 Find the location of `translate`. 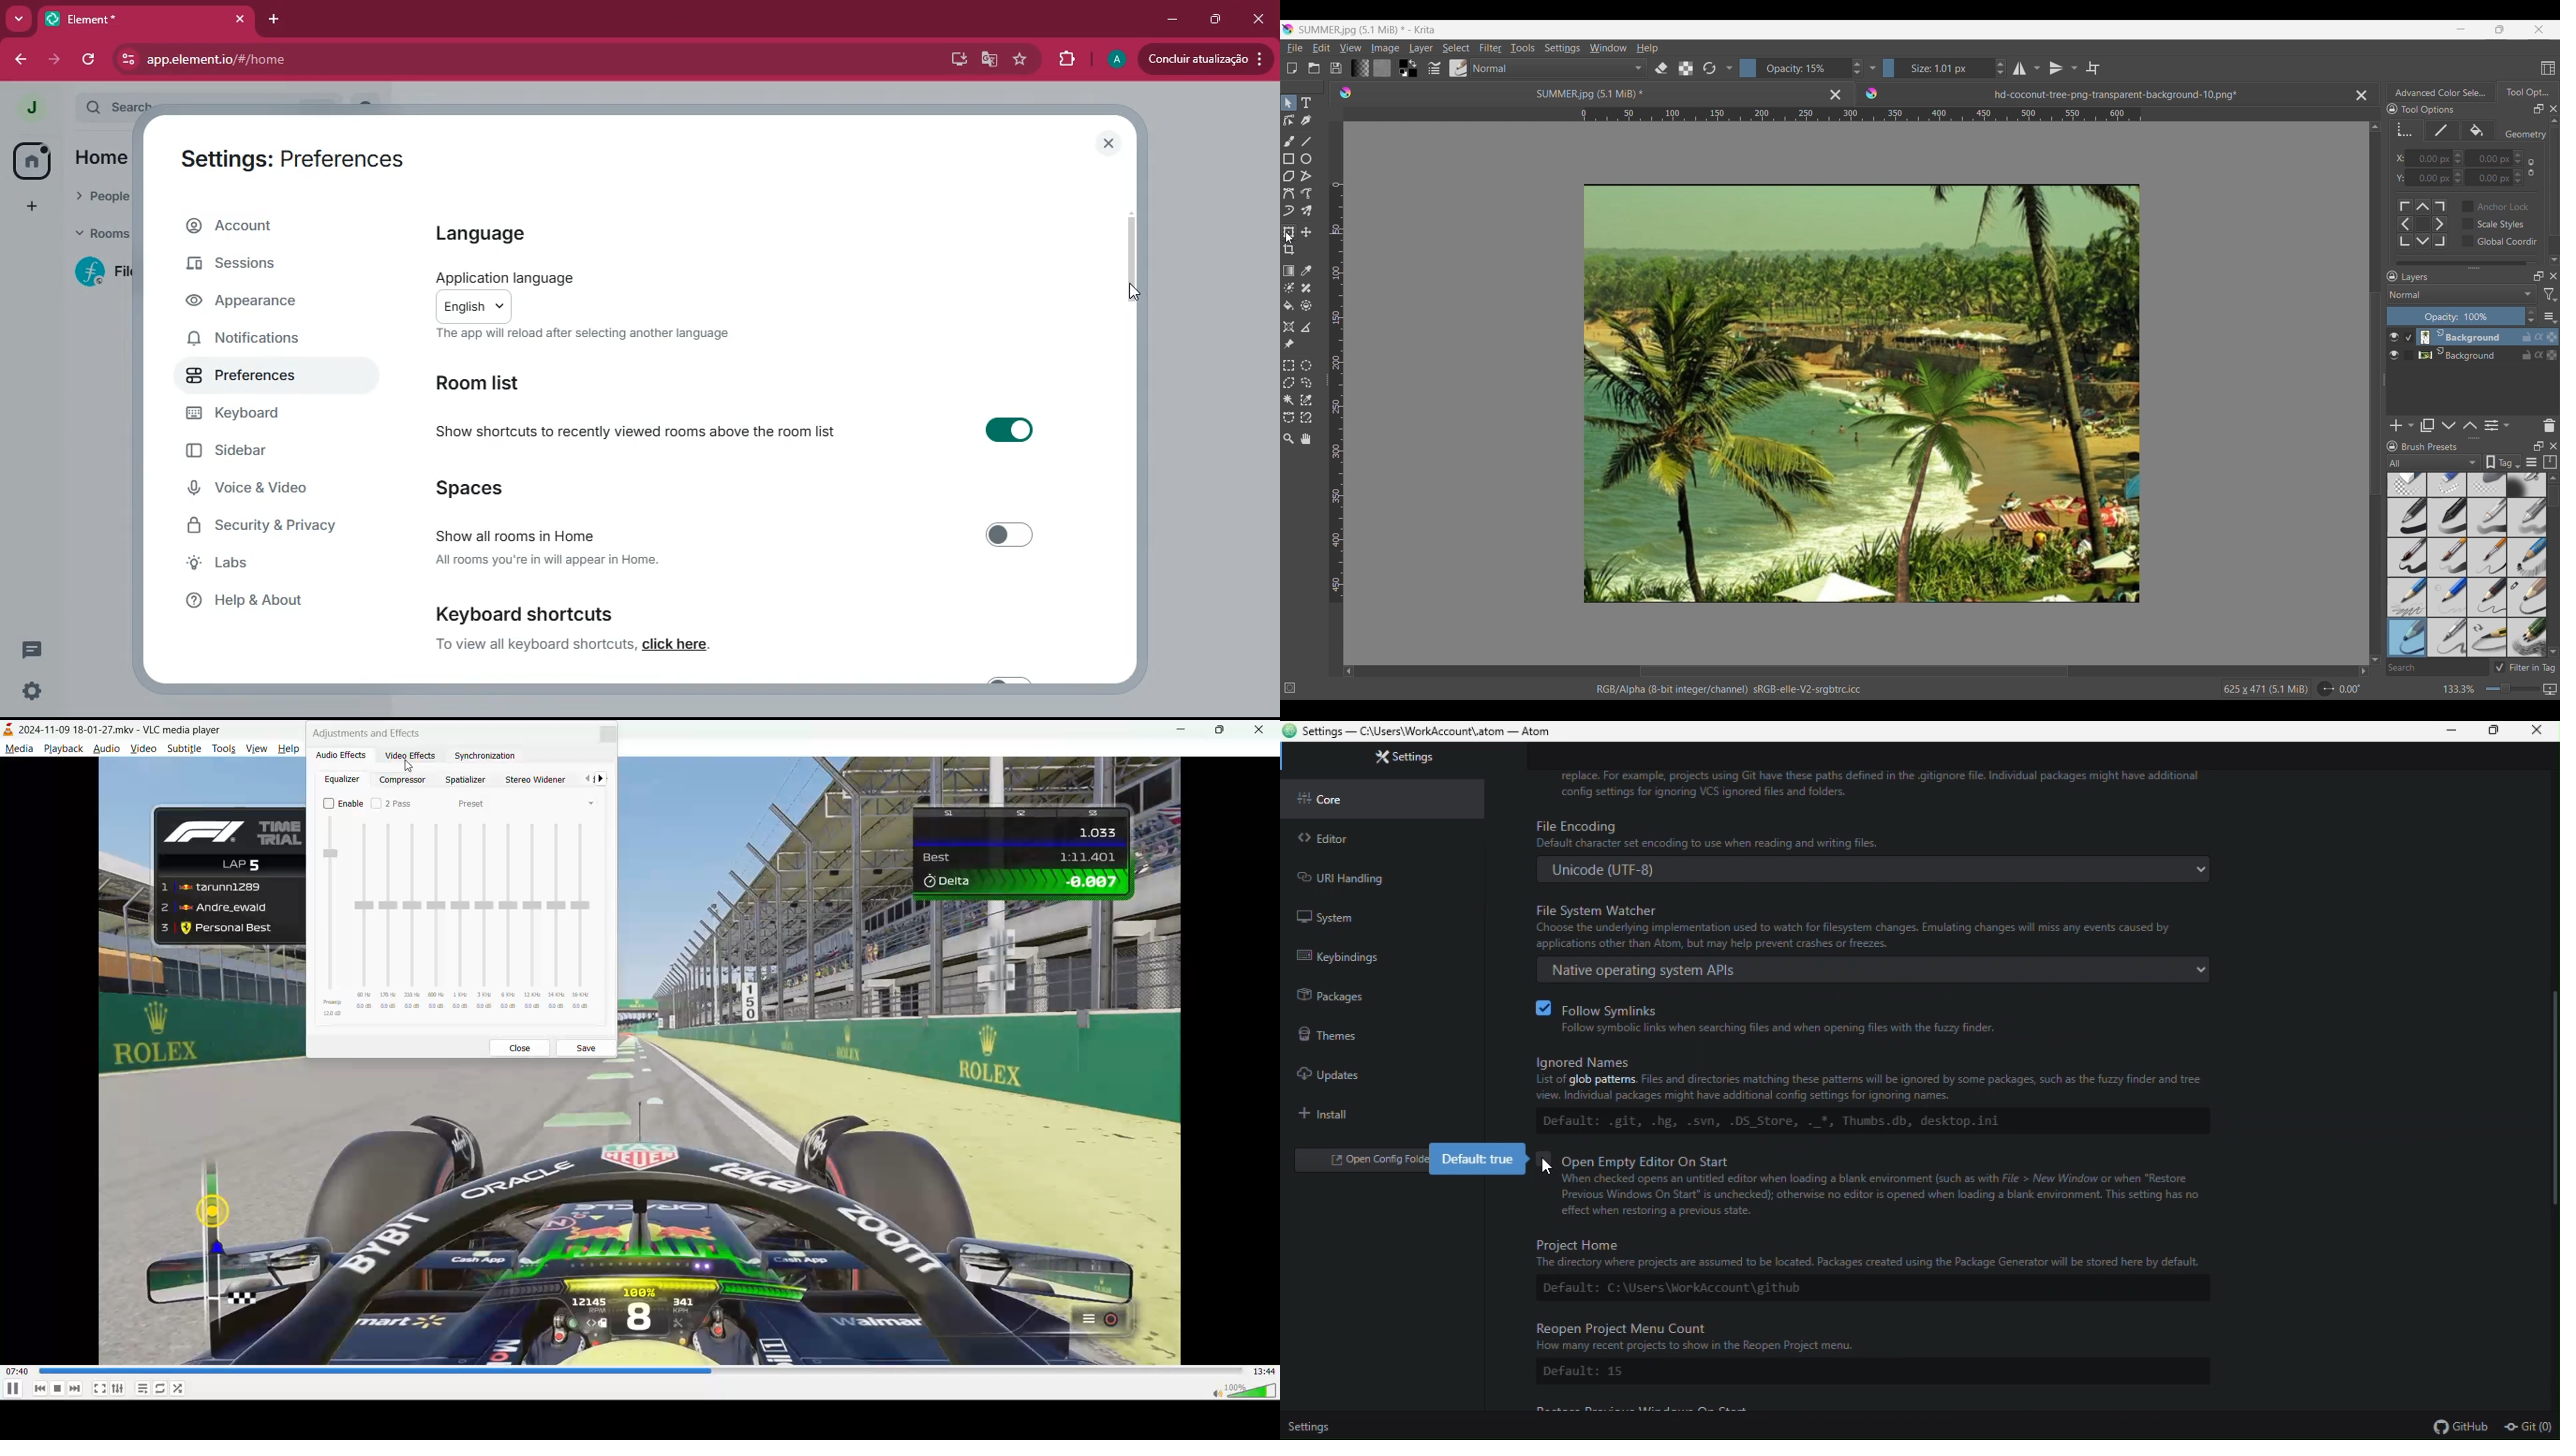

translate is located at coordinates (990, 60).